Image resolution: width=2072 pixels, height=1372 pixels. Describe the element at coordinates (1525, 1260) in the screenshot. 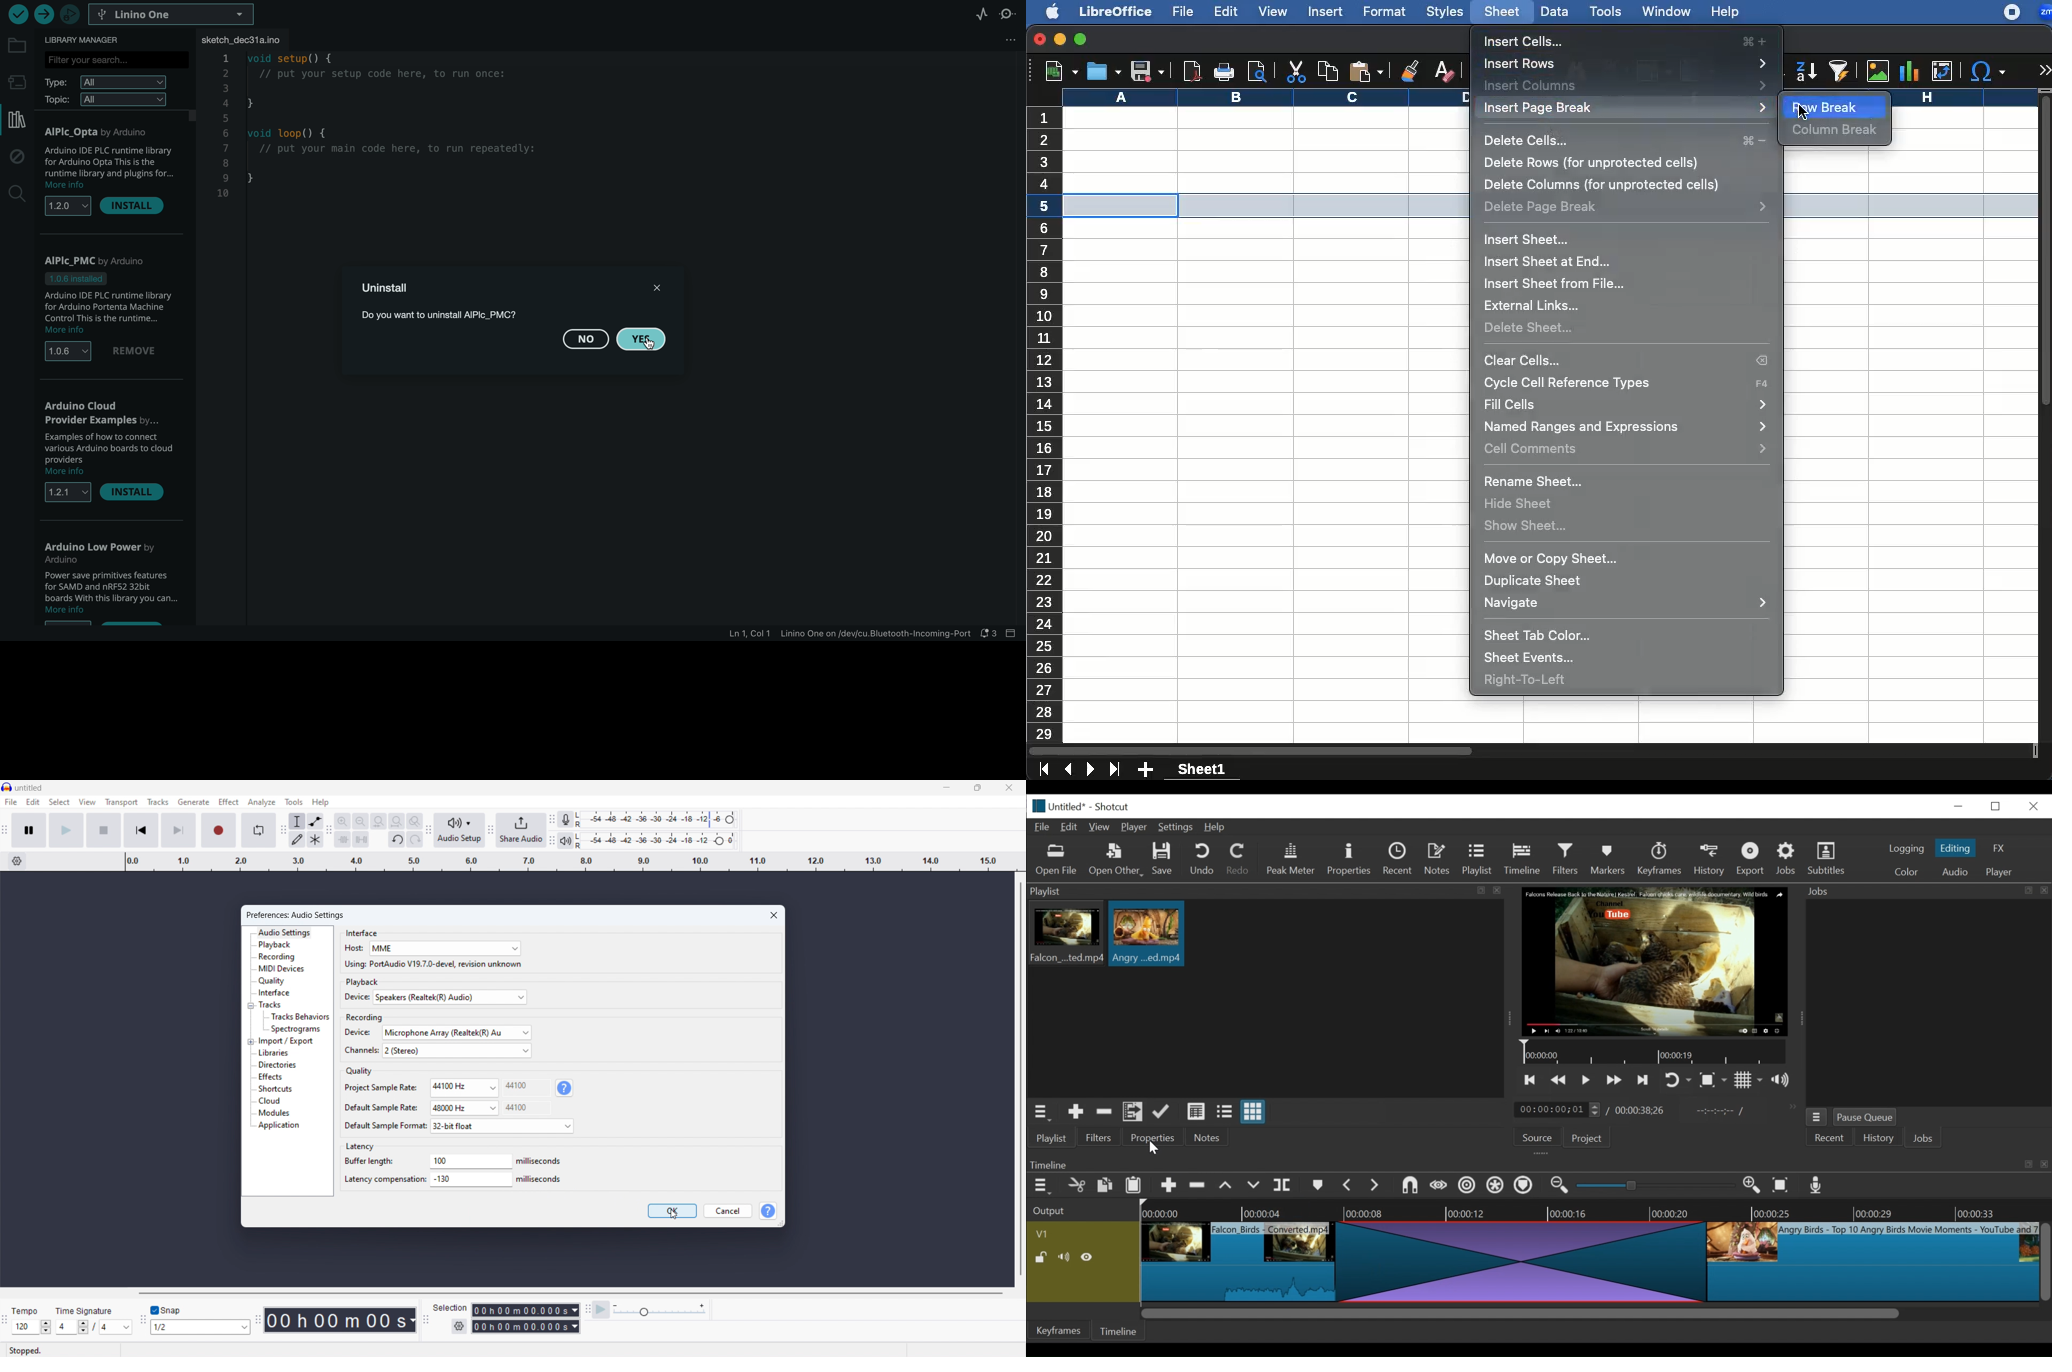

I see `transition` at that location.